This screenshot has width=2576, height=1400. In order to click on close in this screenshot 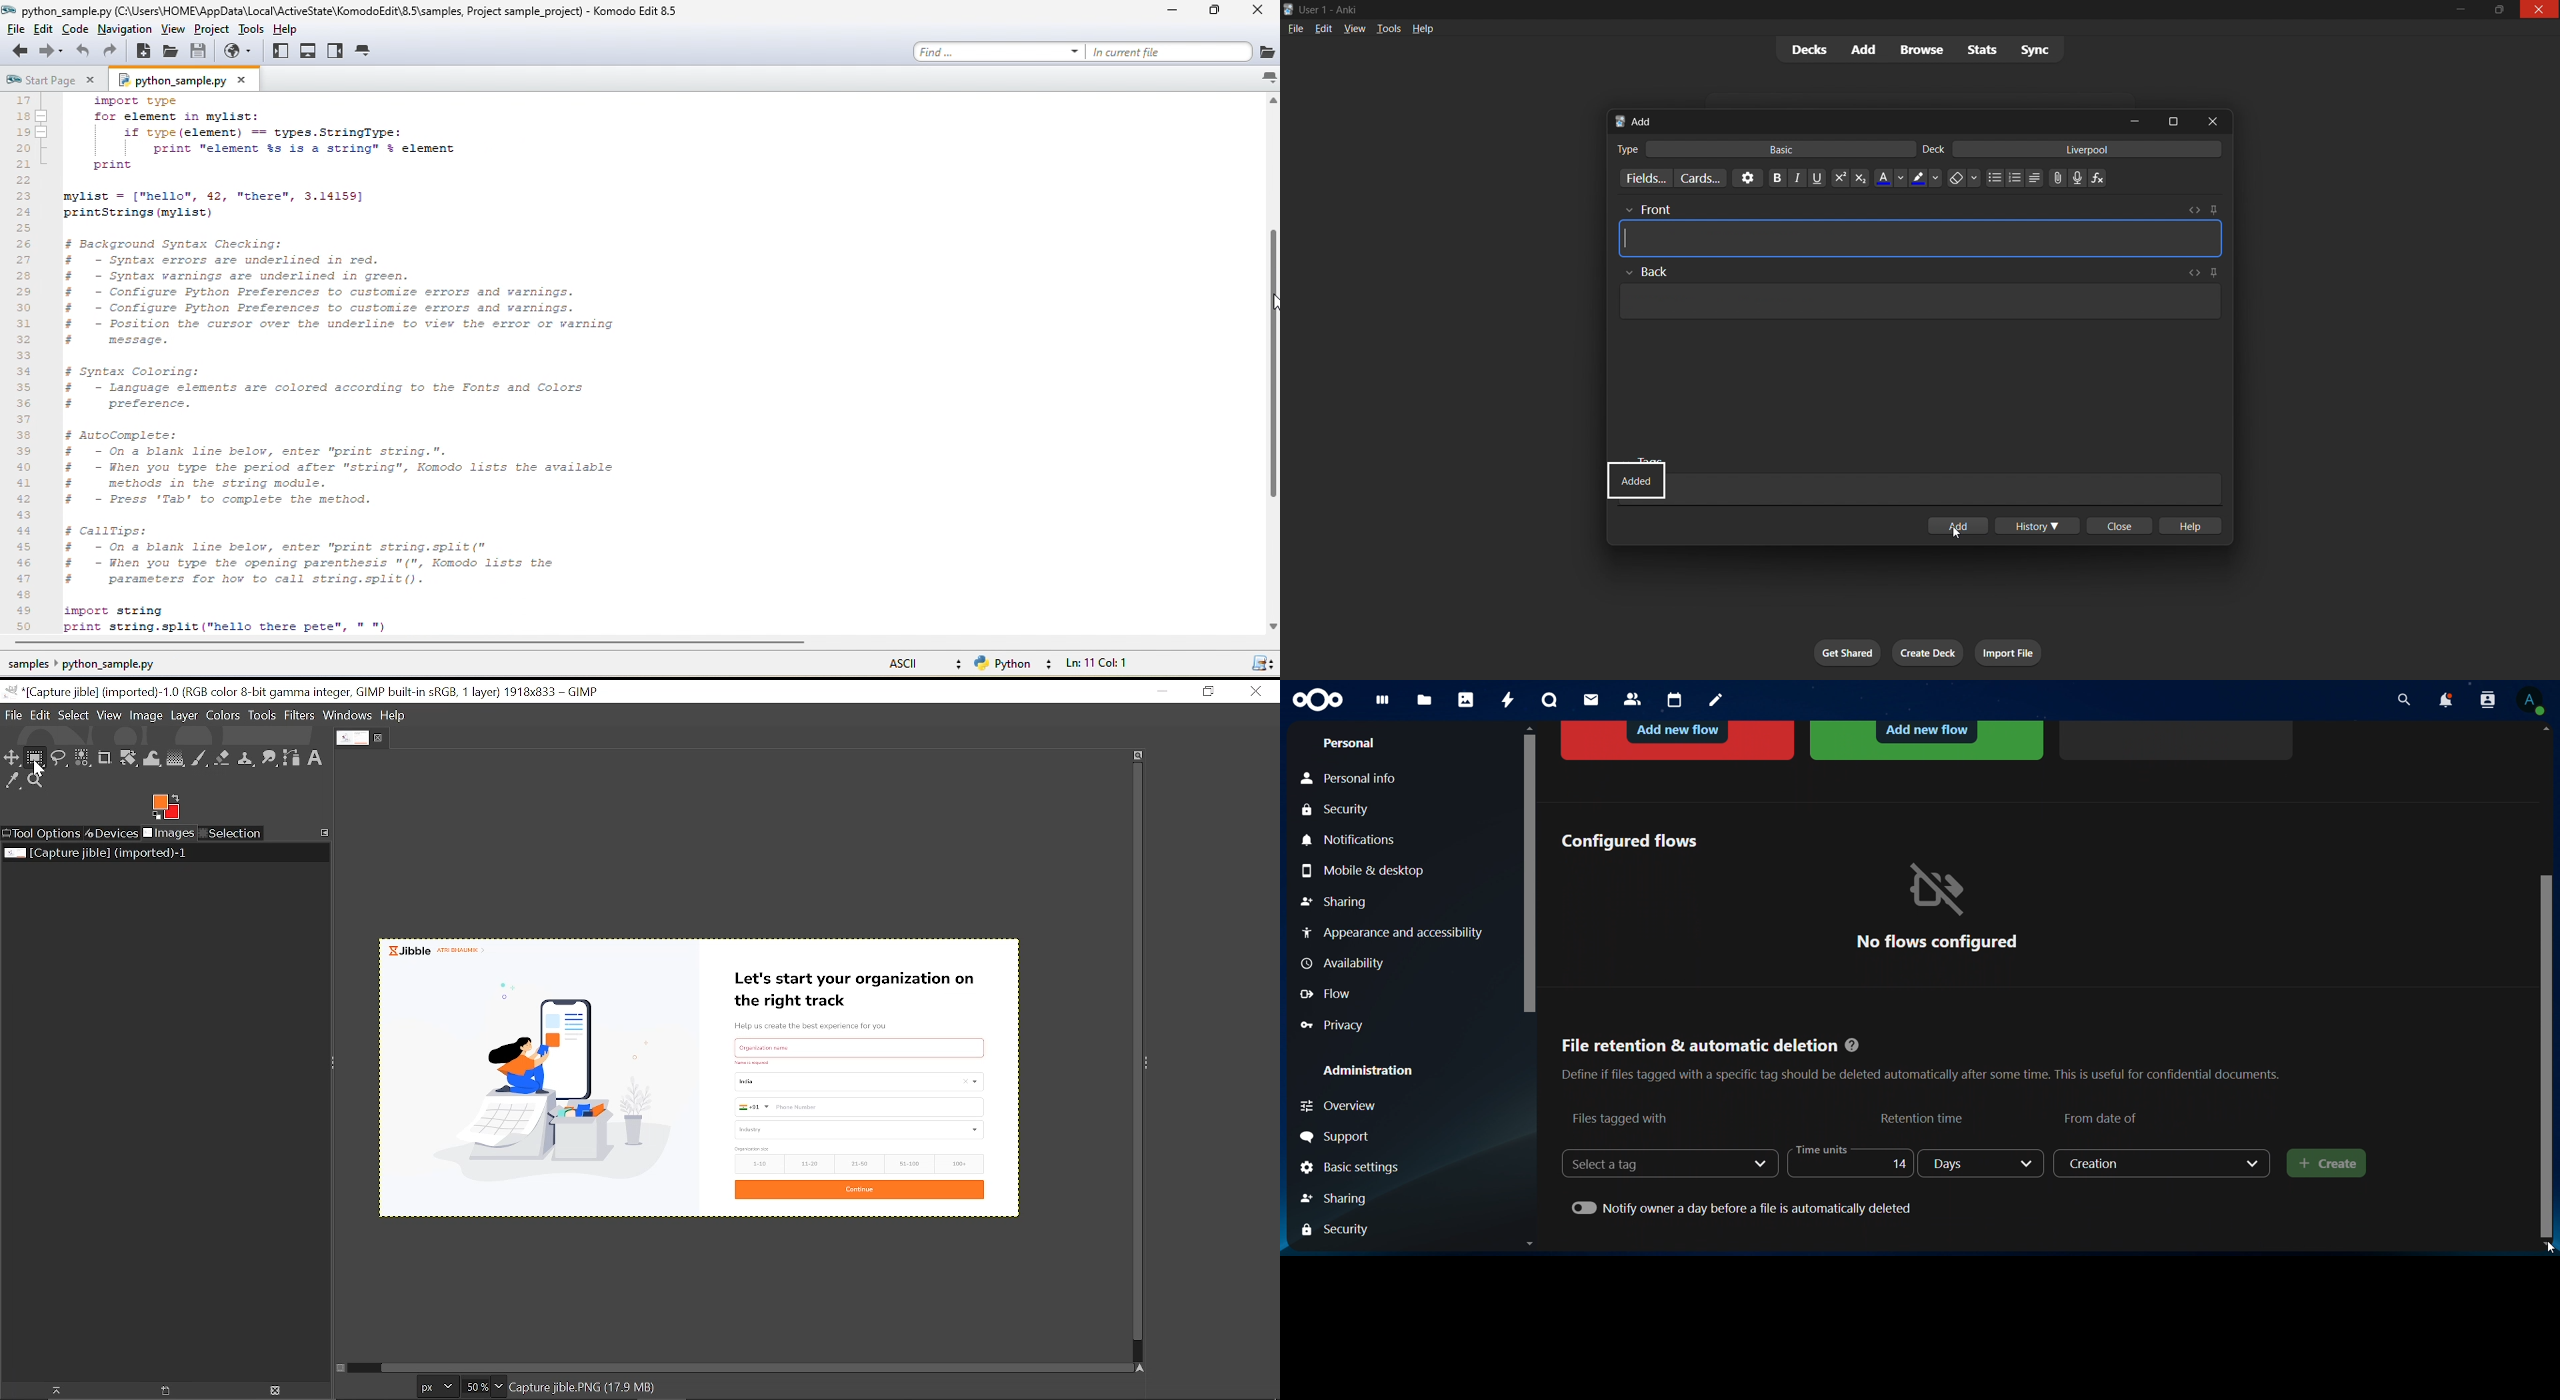, I will do `click(2207, 122)`.